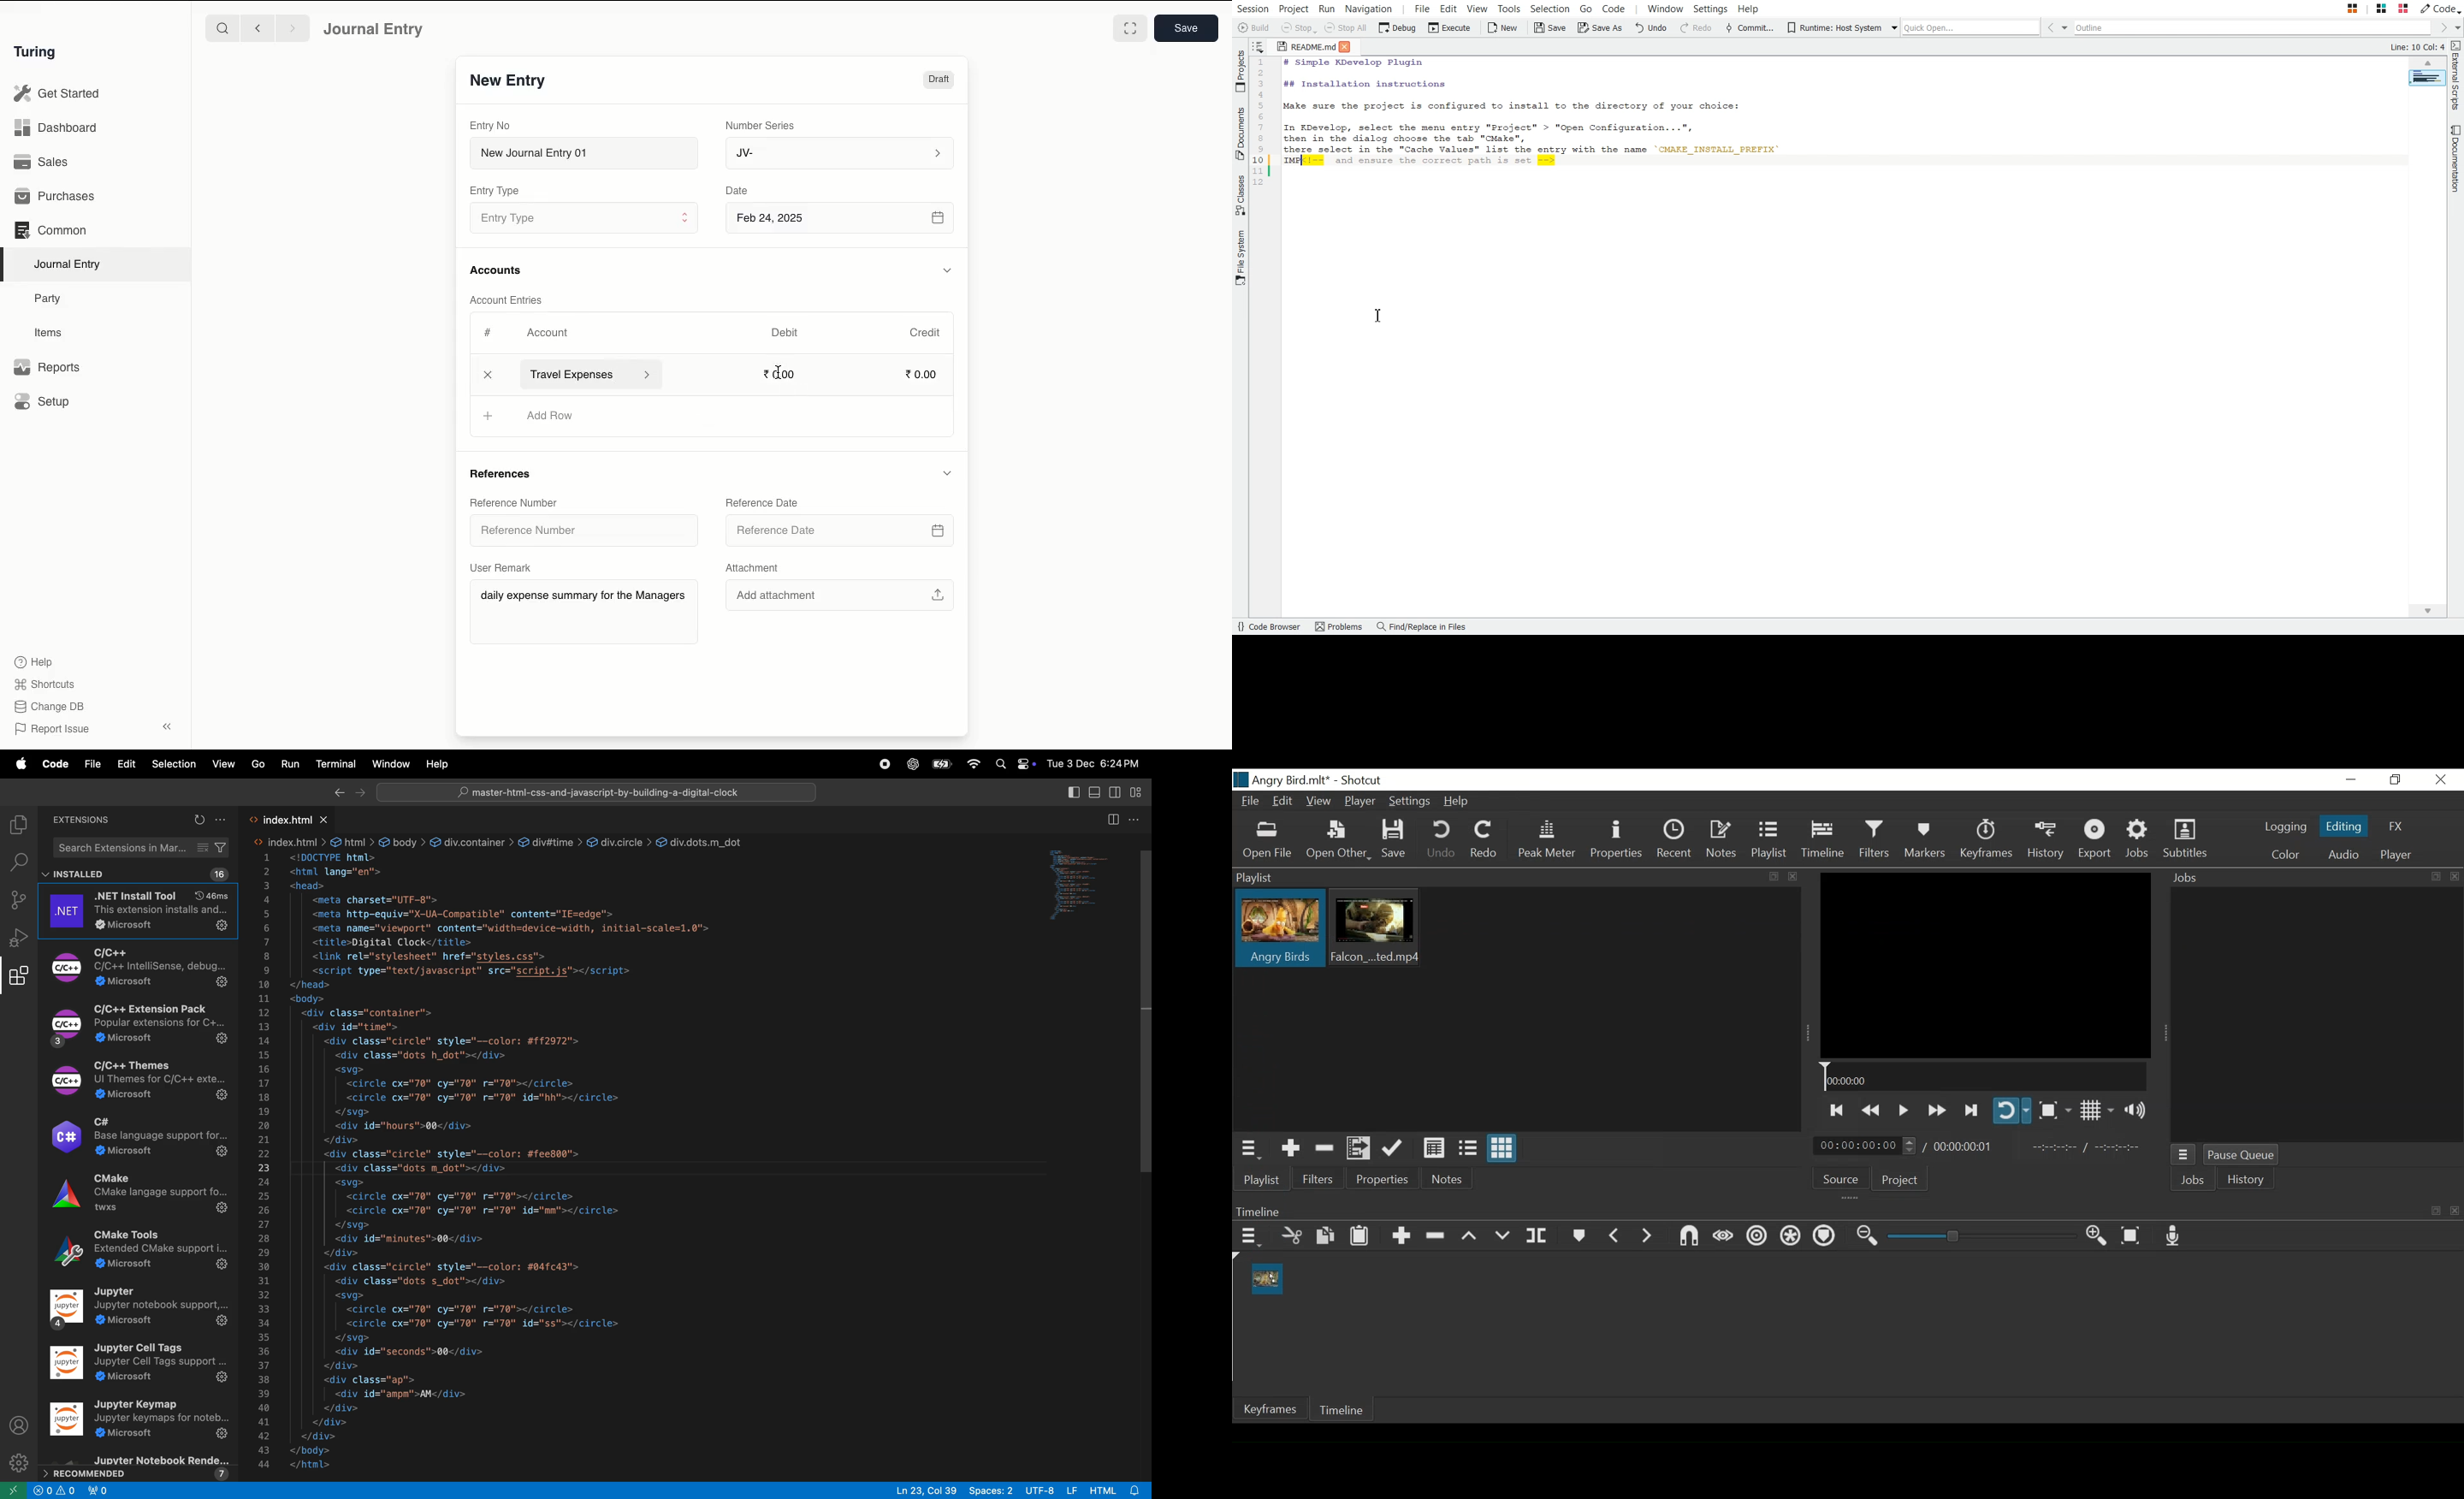 This screenshot has height=1512, width=2464. What do you see at coordinates (583, 217) in the screenshot?
I see `Entry Type` at bounding box center [583, 217].